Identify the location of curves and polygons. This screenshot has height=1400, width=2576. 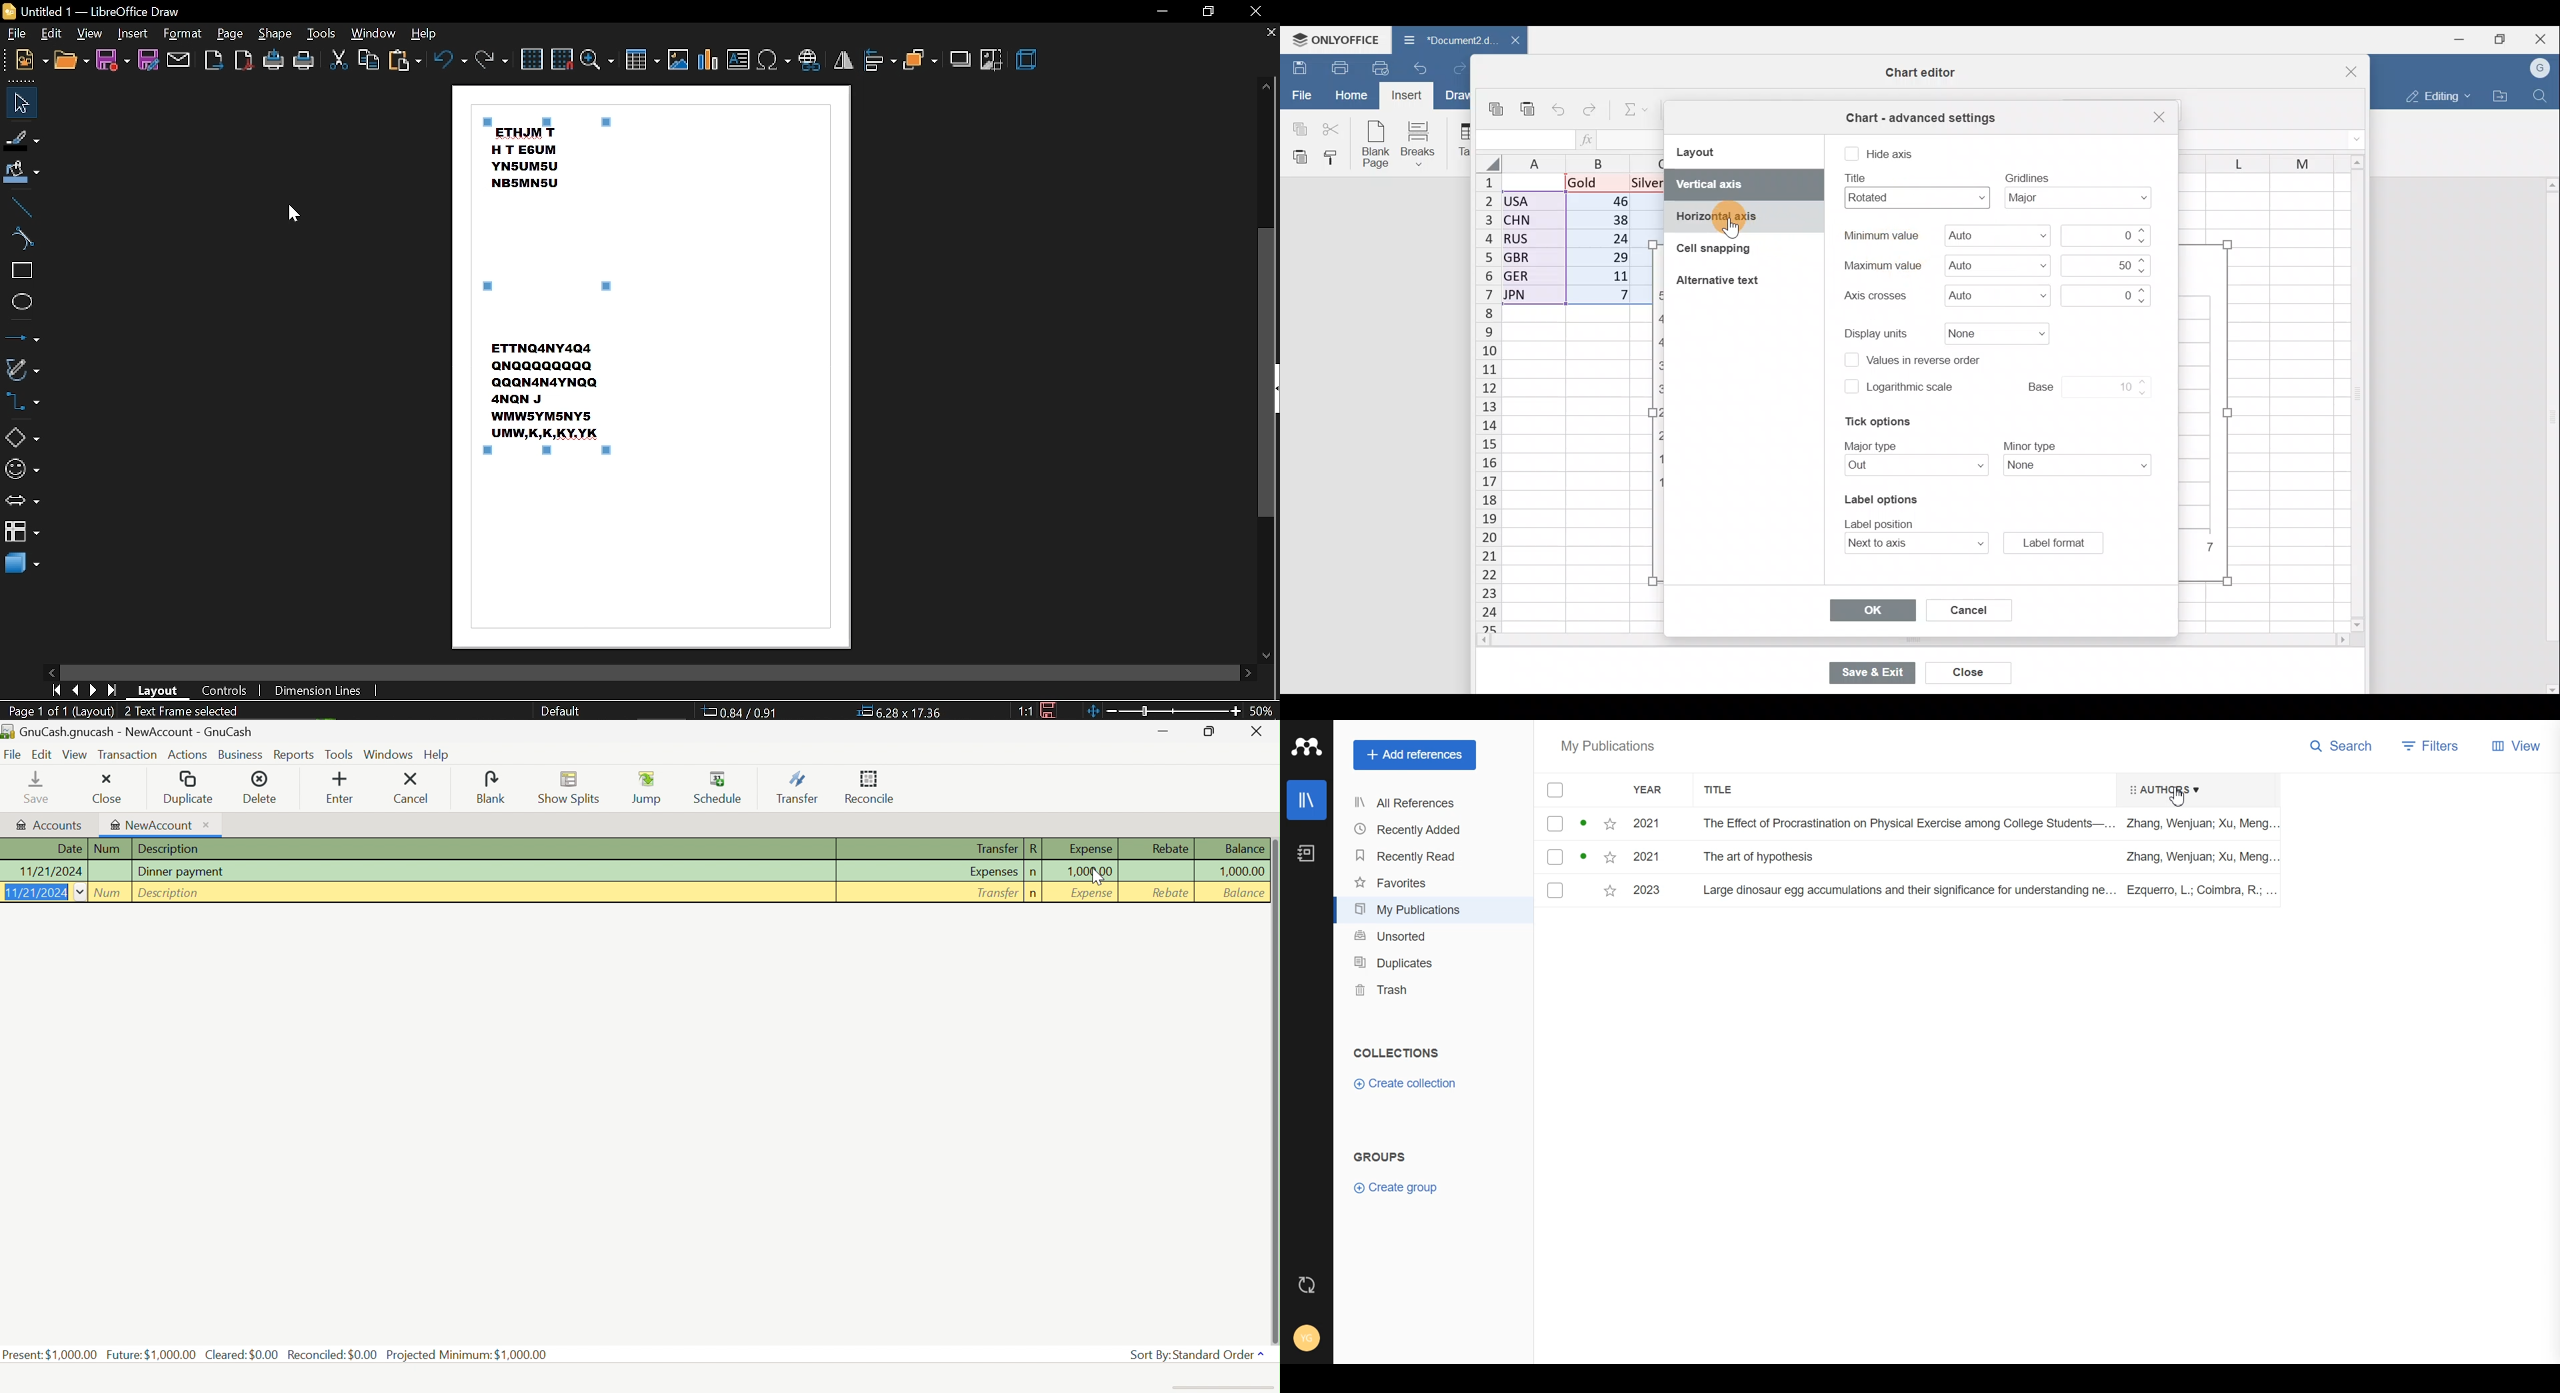
(24, 369).